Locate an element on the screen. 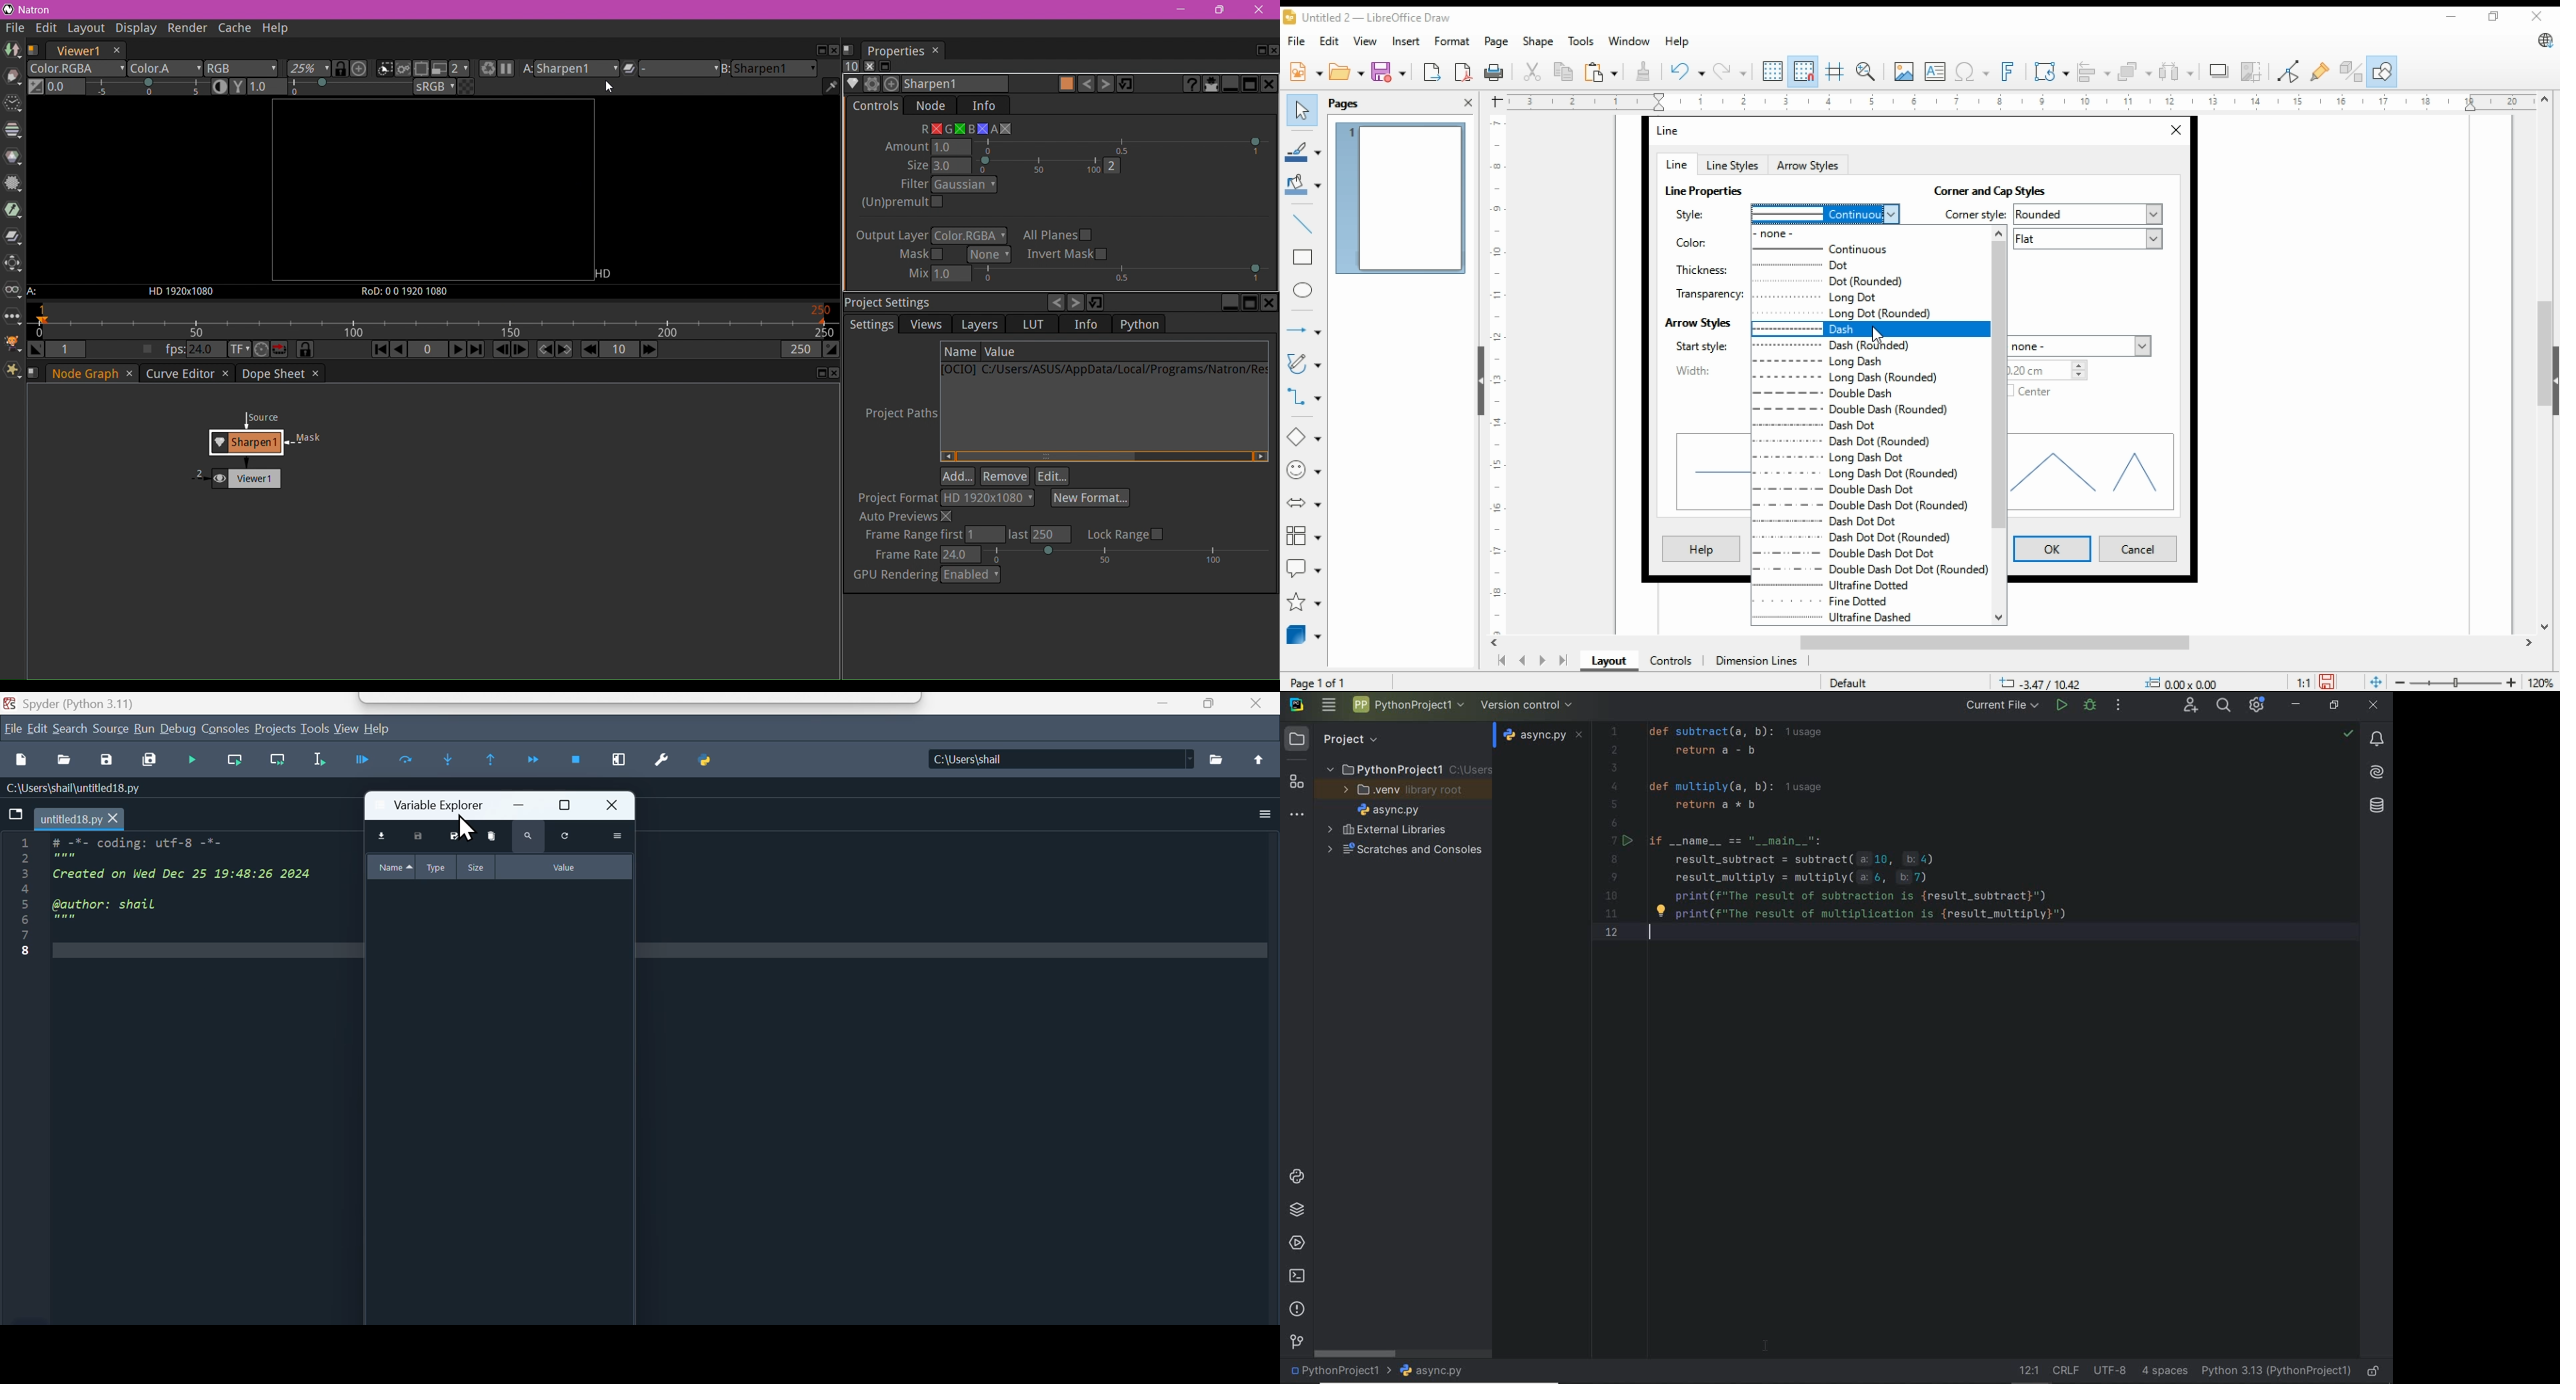  restore is located at coordinates (2497, 17).